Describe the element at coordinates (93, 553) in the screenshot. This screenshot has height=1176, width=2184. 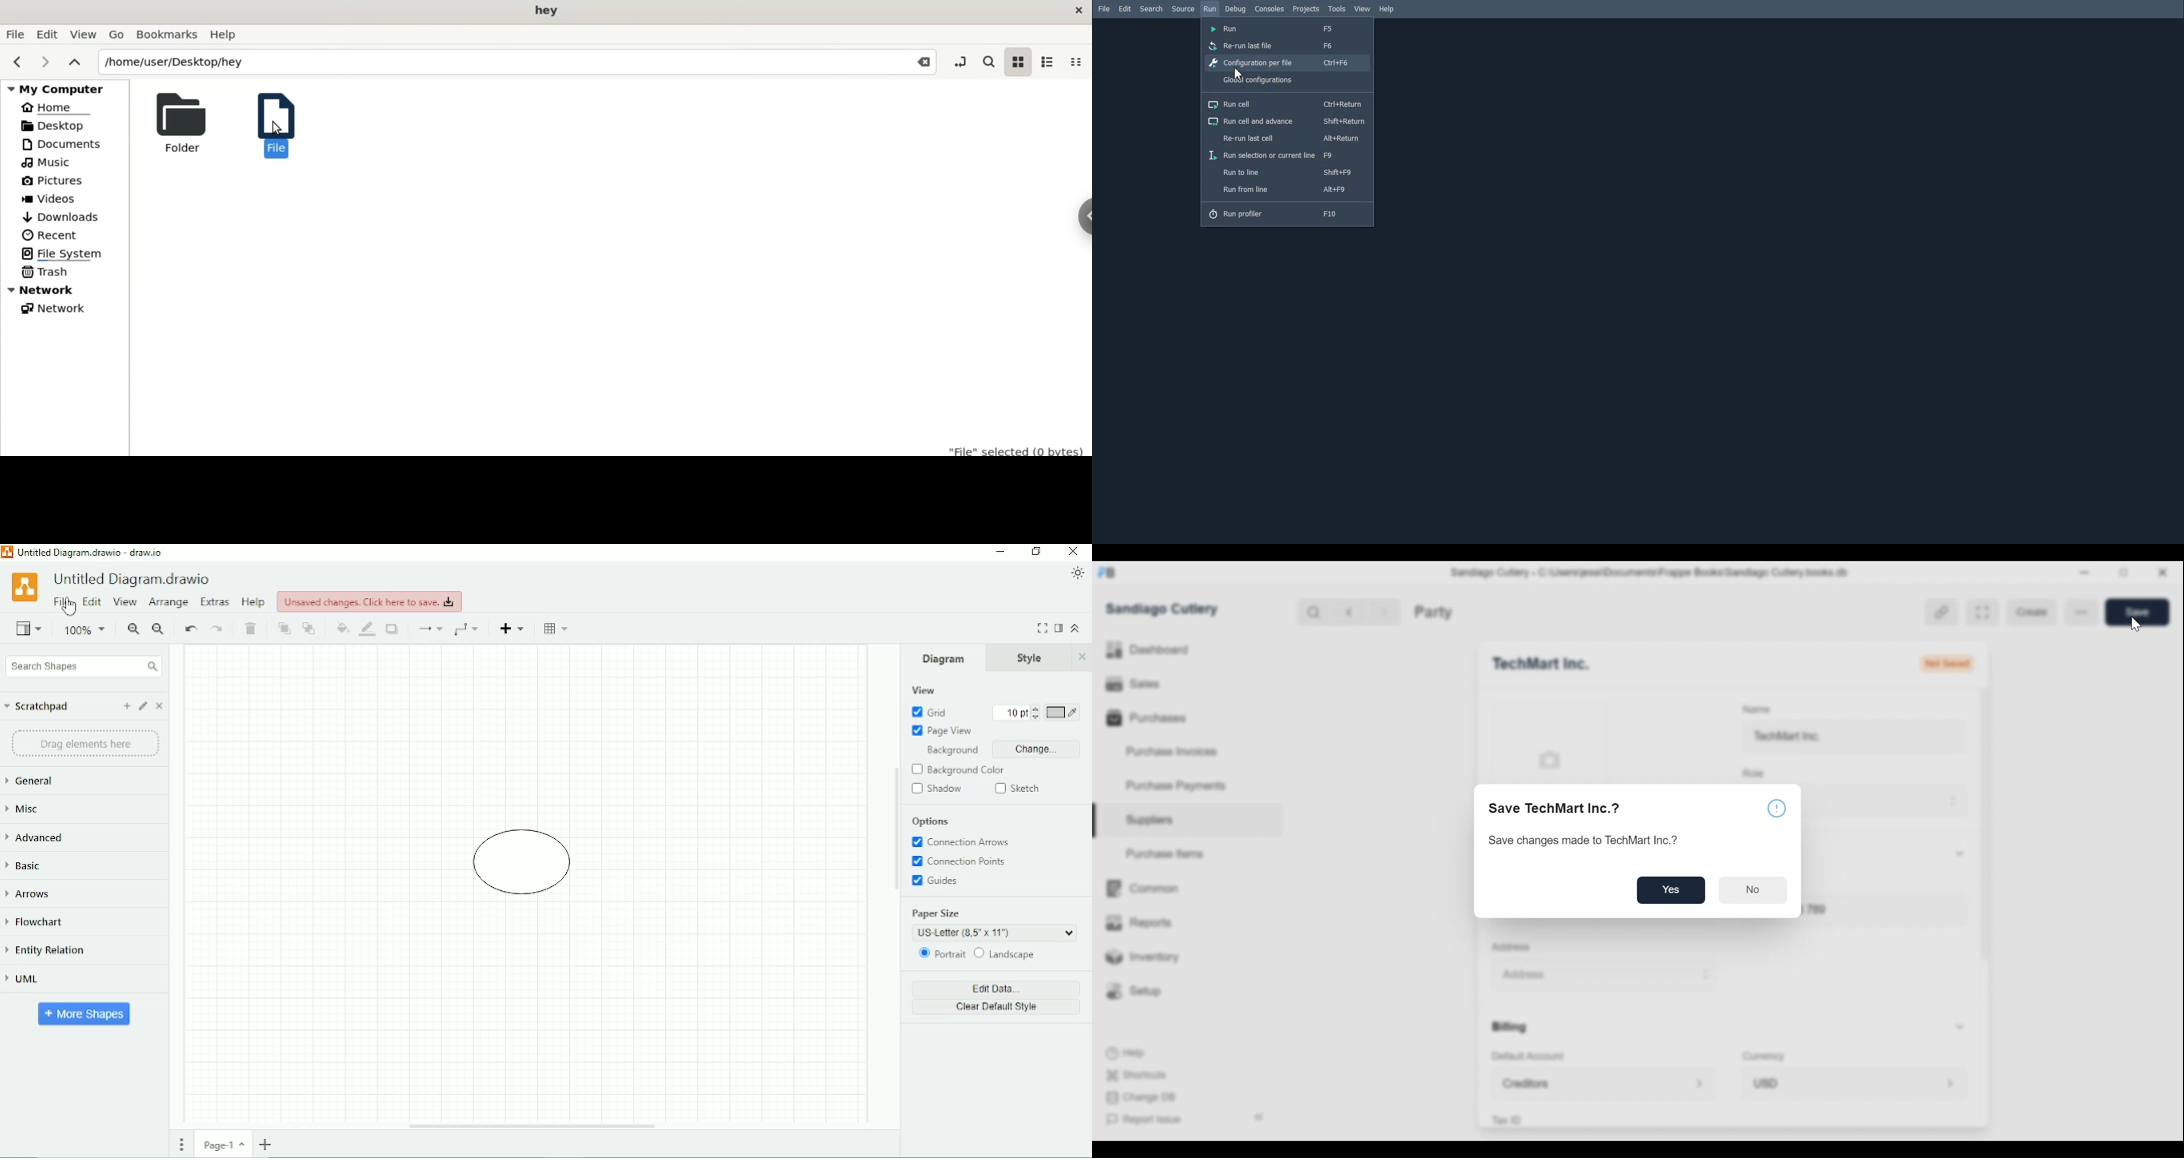
I see `Untitled Diagram.drawio - draw.io` at that location.